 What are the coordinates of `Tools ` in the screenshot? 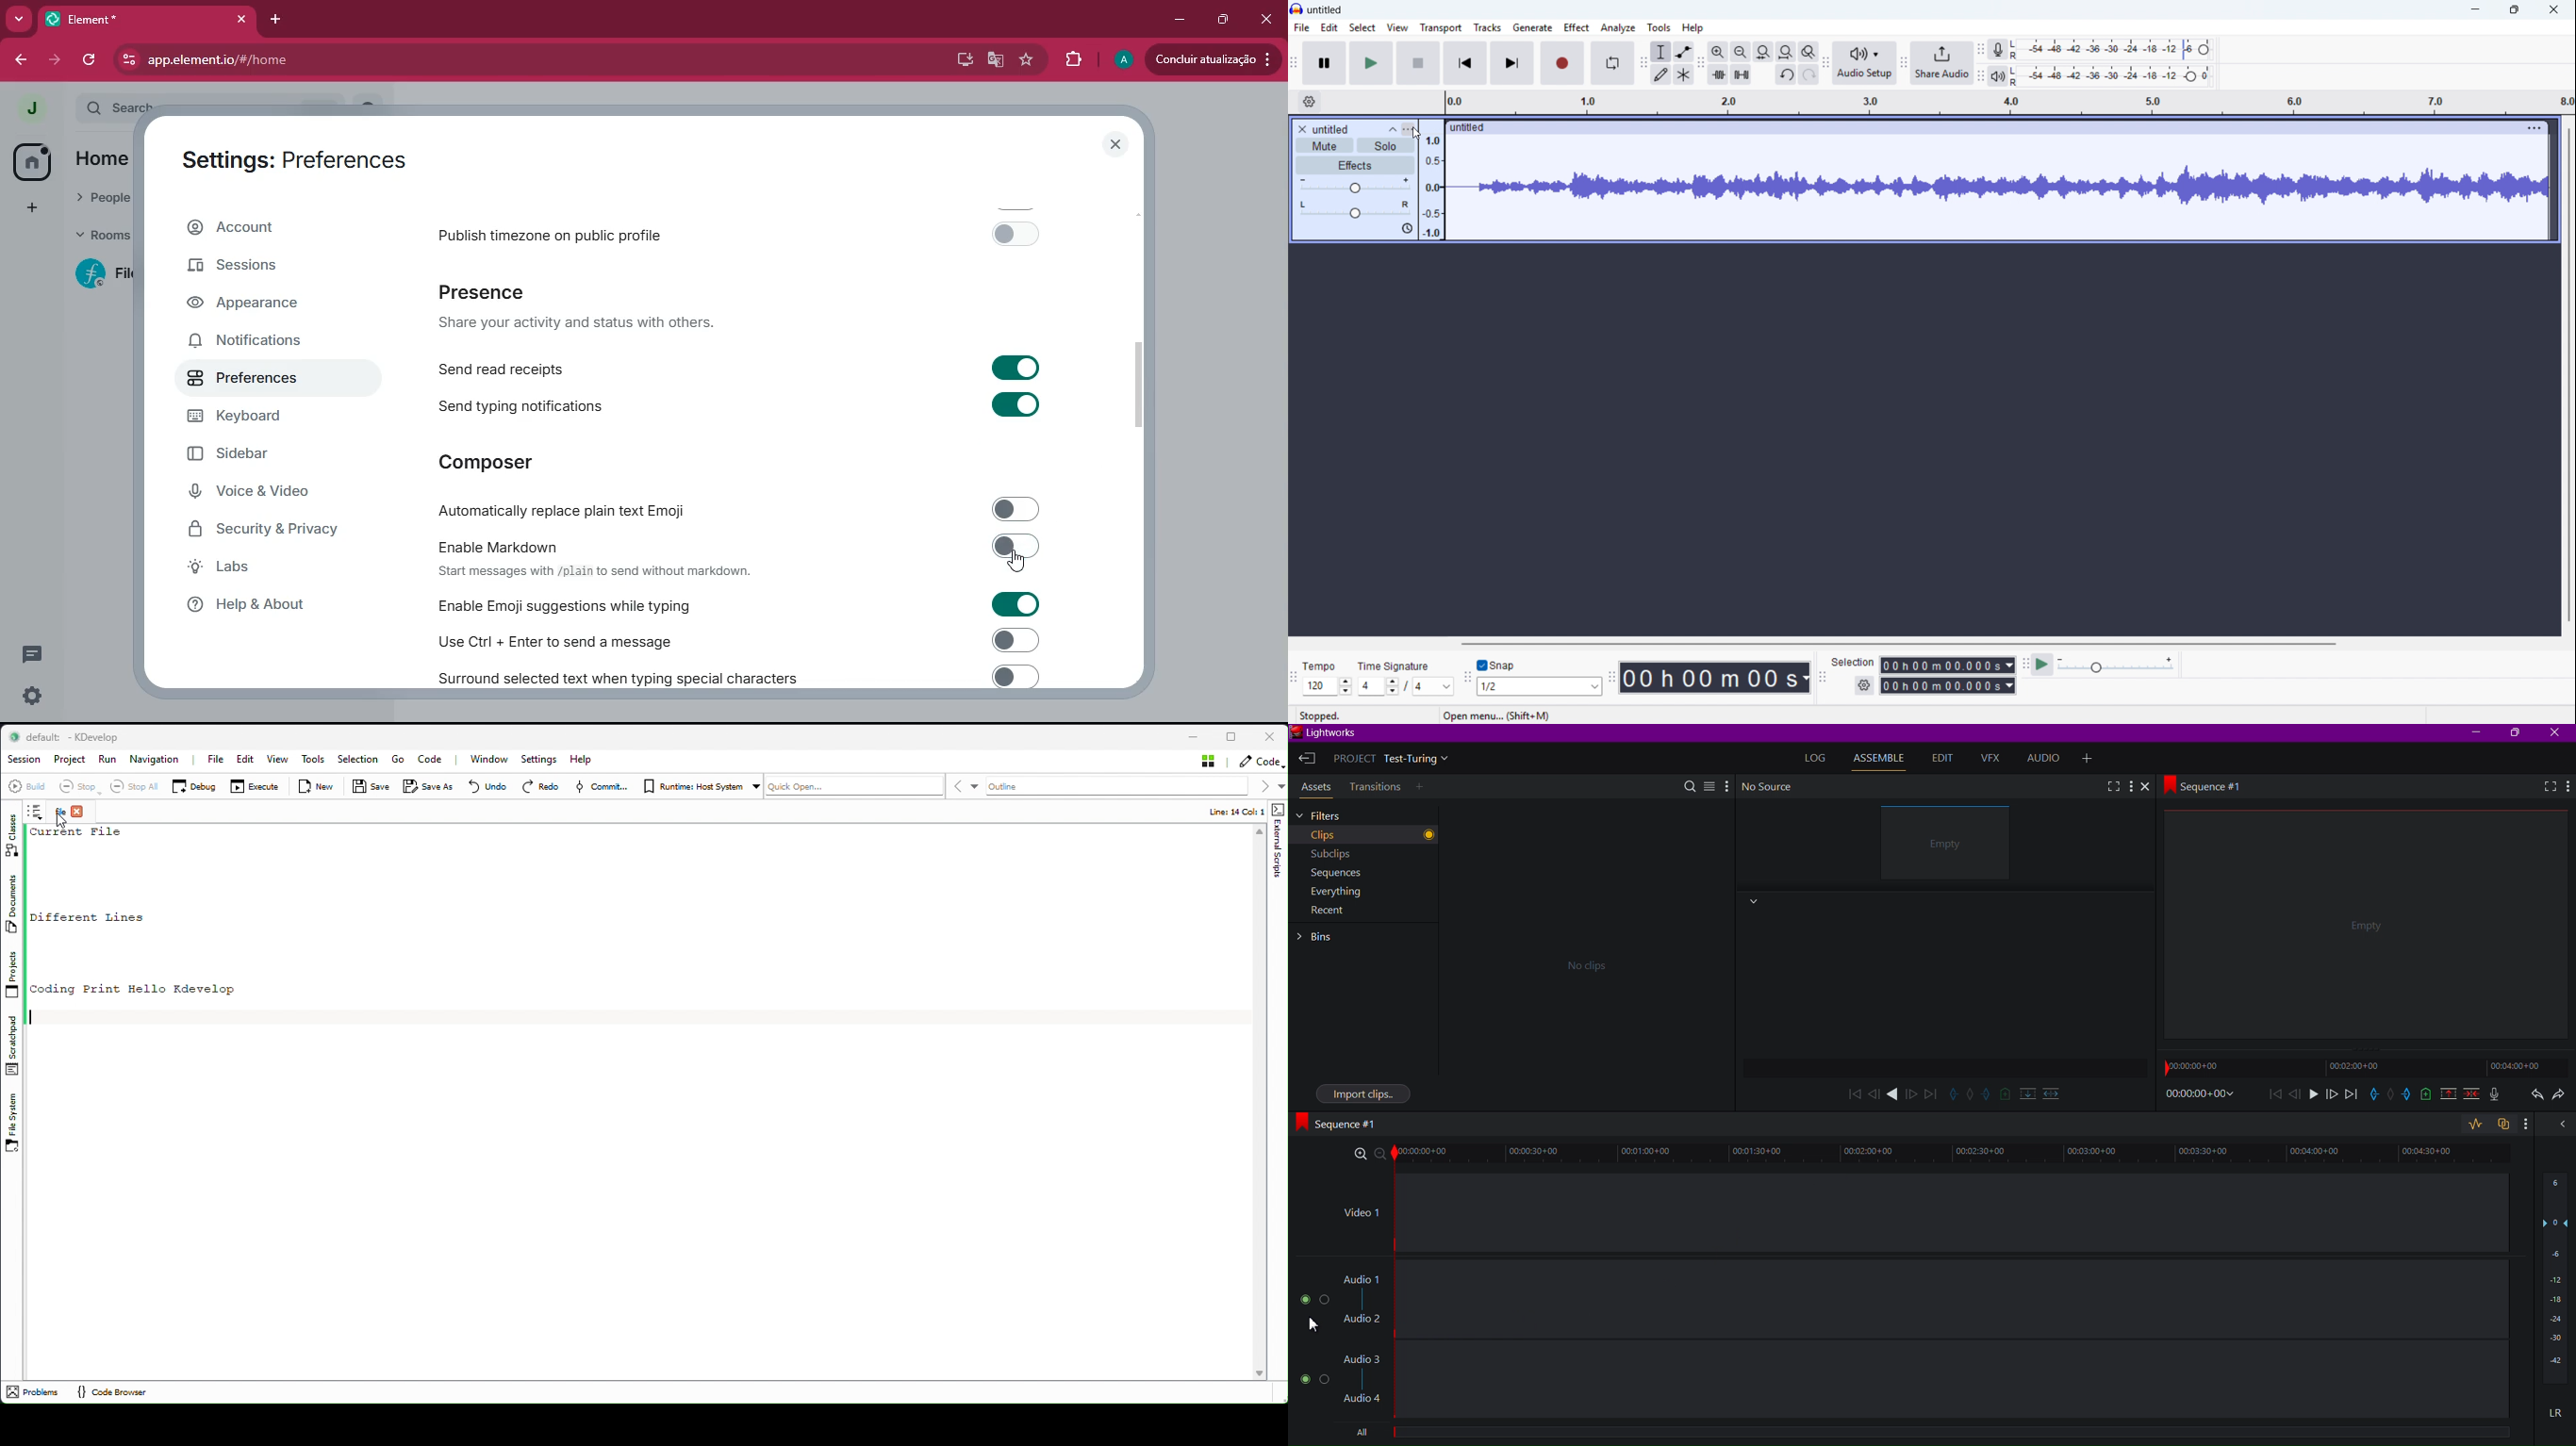 It's located at (1659, 27).